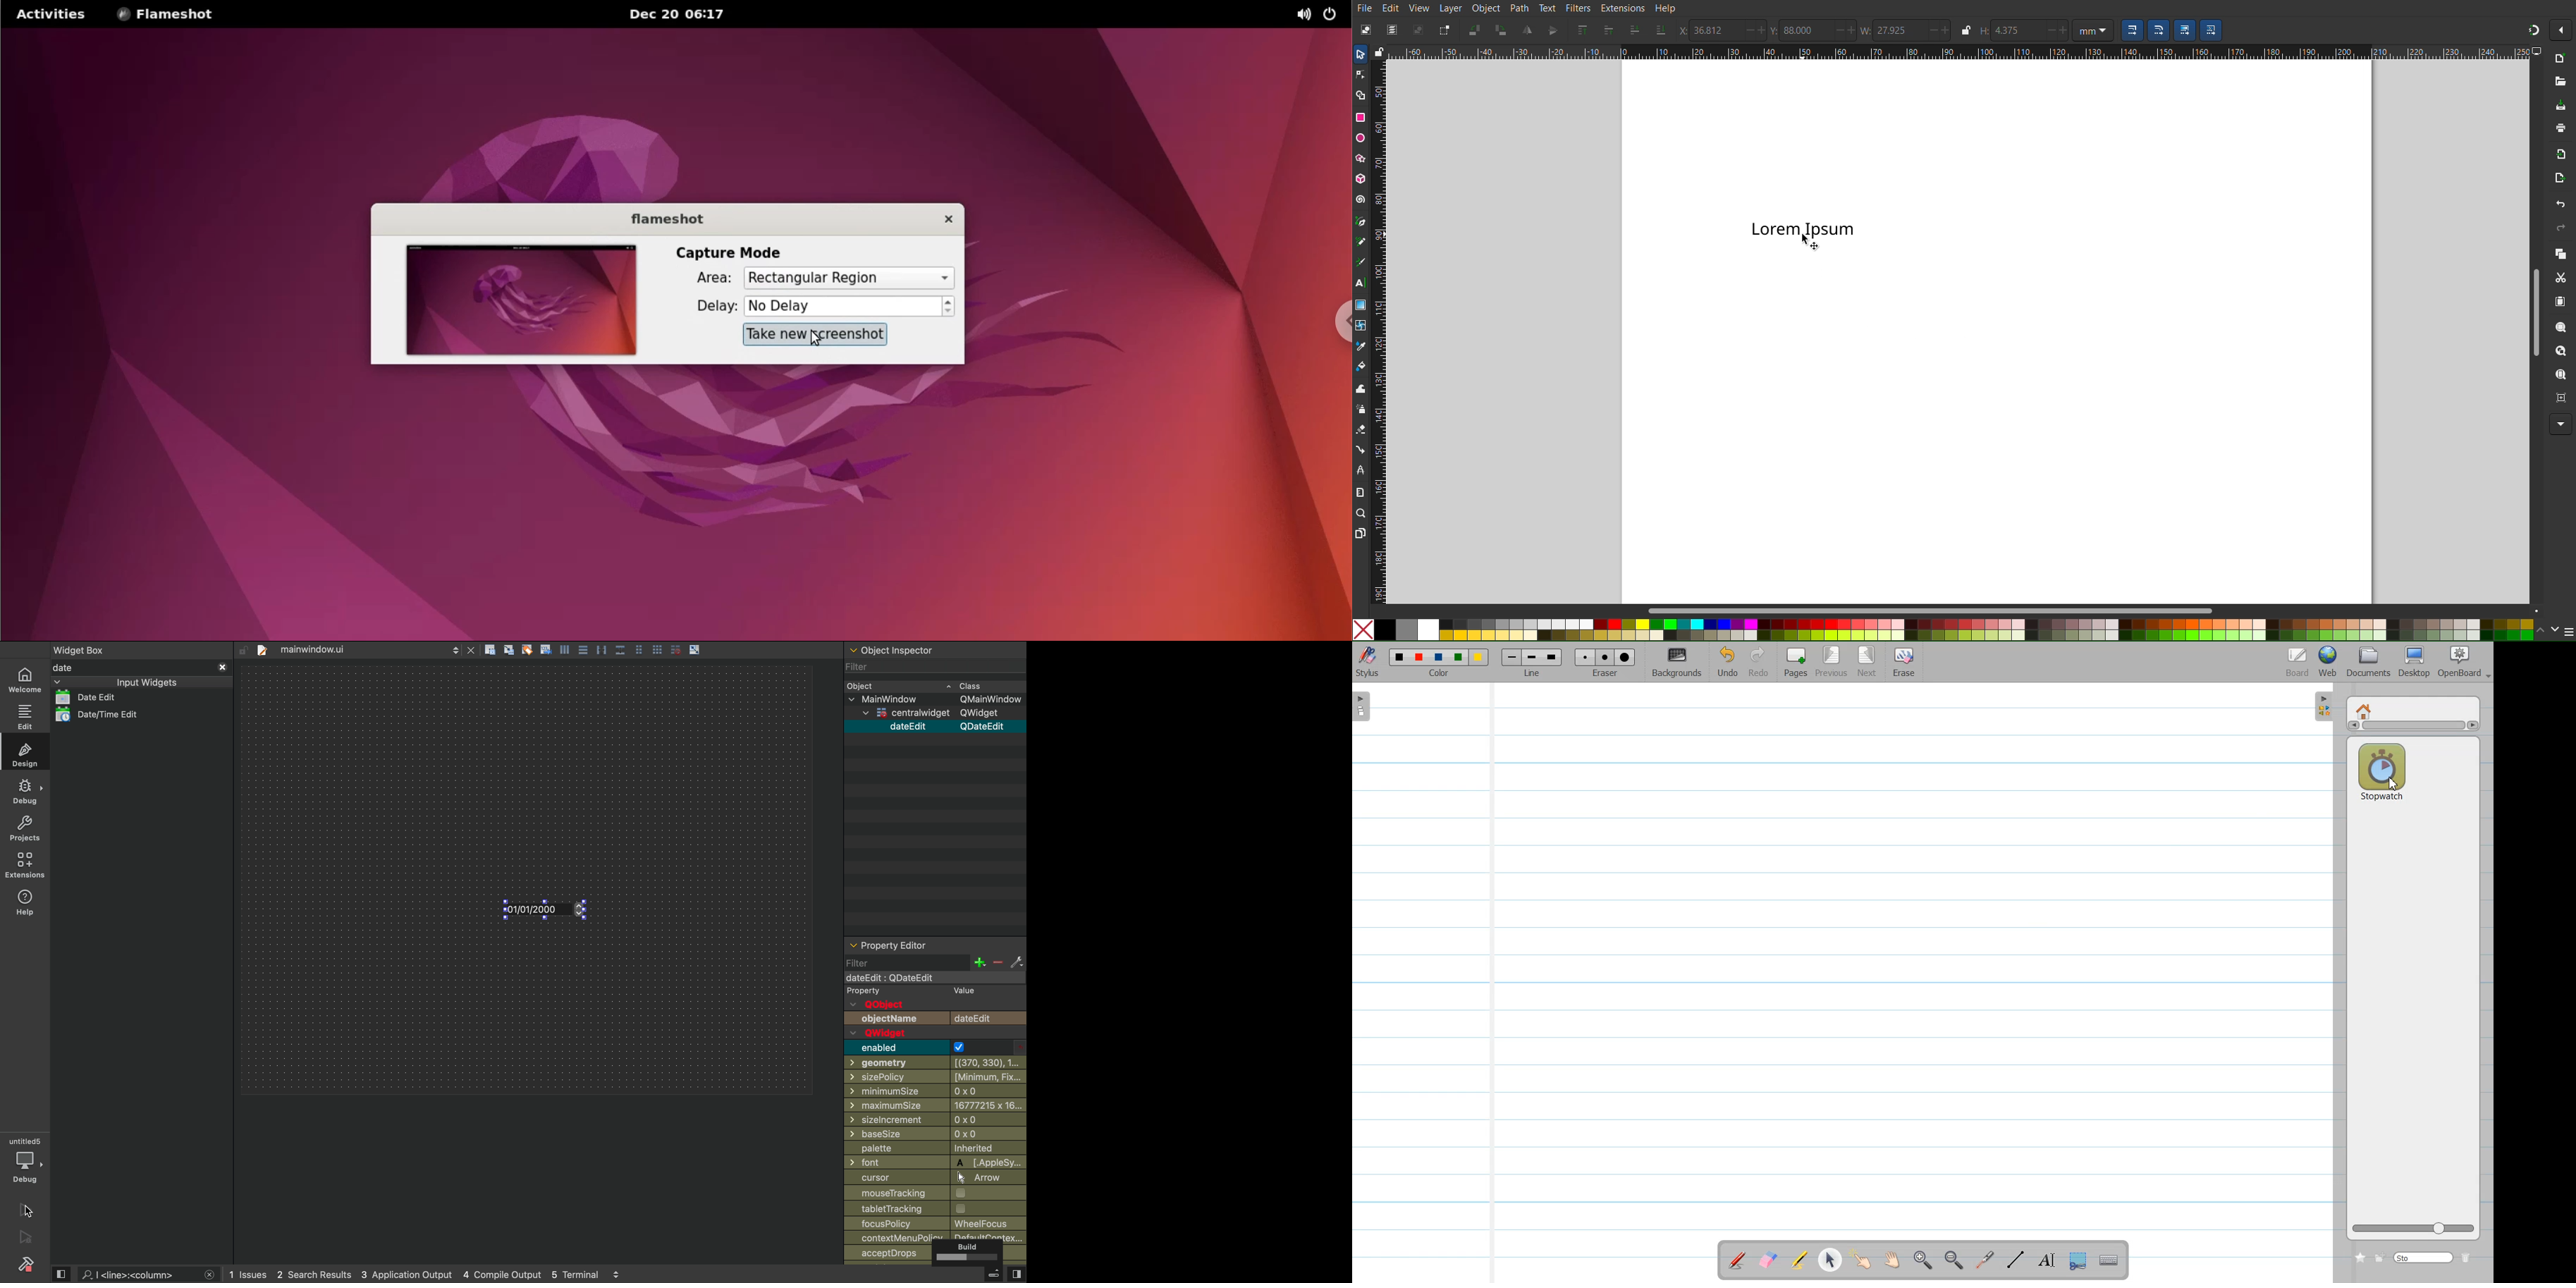 The height and width of the screenshot is (1288, 2576). Describe the element at coordinates (1360, 471) in the screenshot. I see `LPE Tool` at that location.